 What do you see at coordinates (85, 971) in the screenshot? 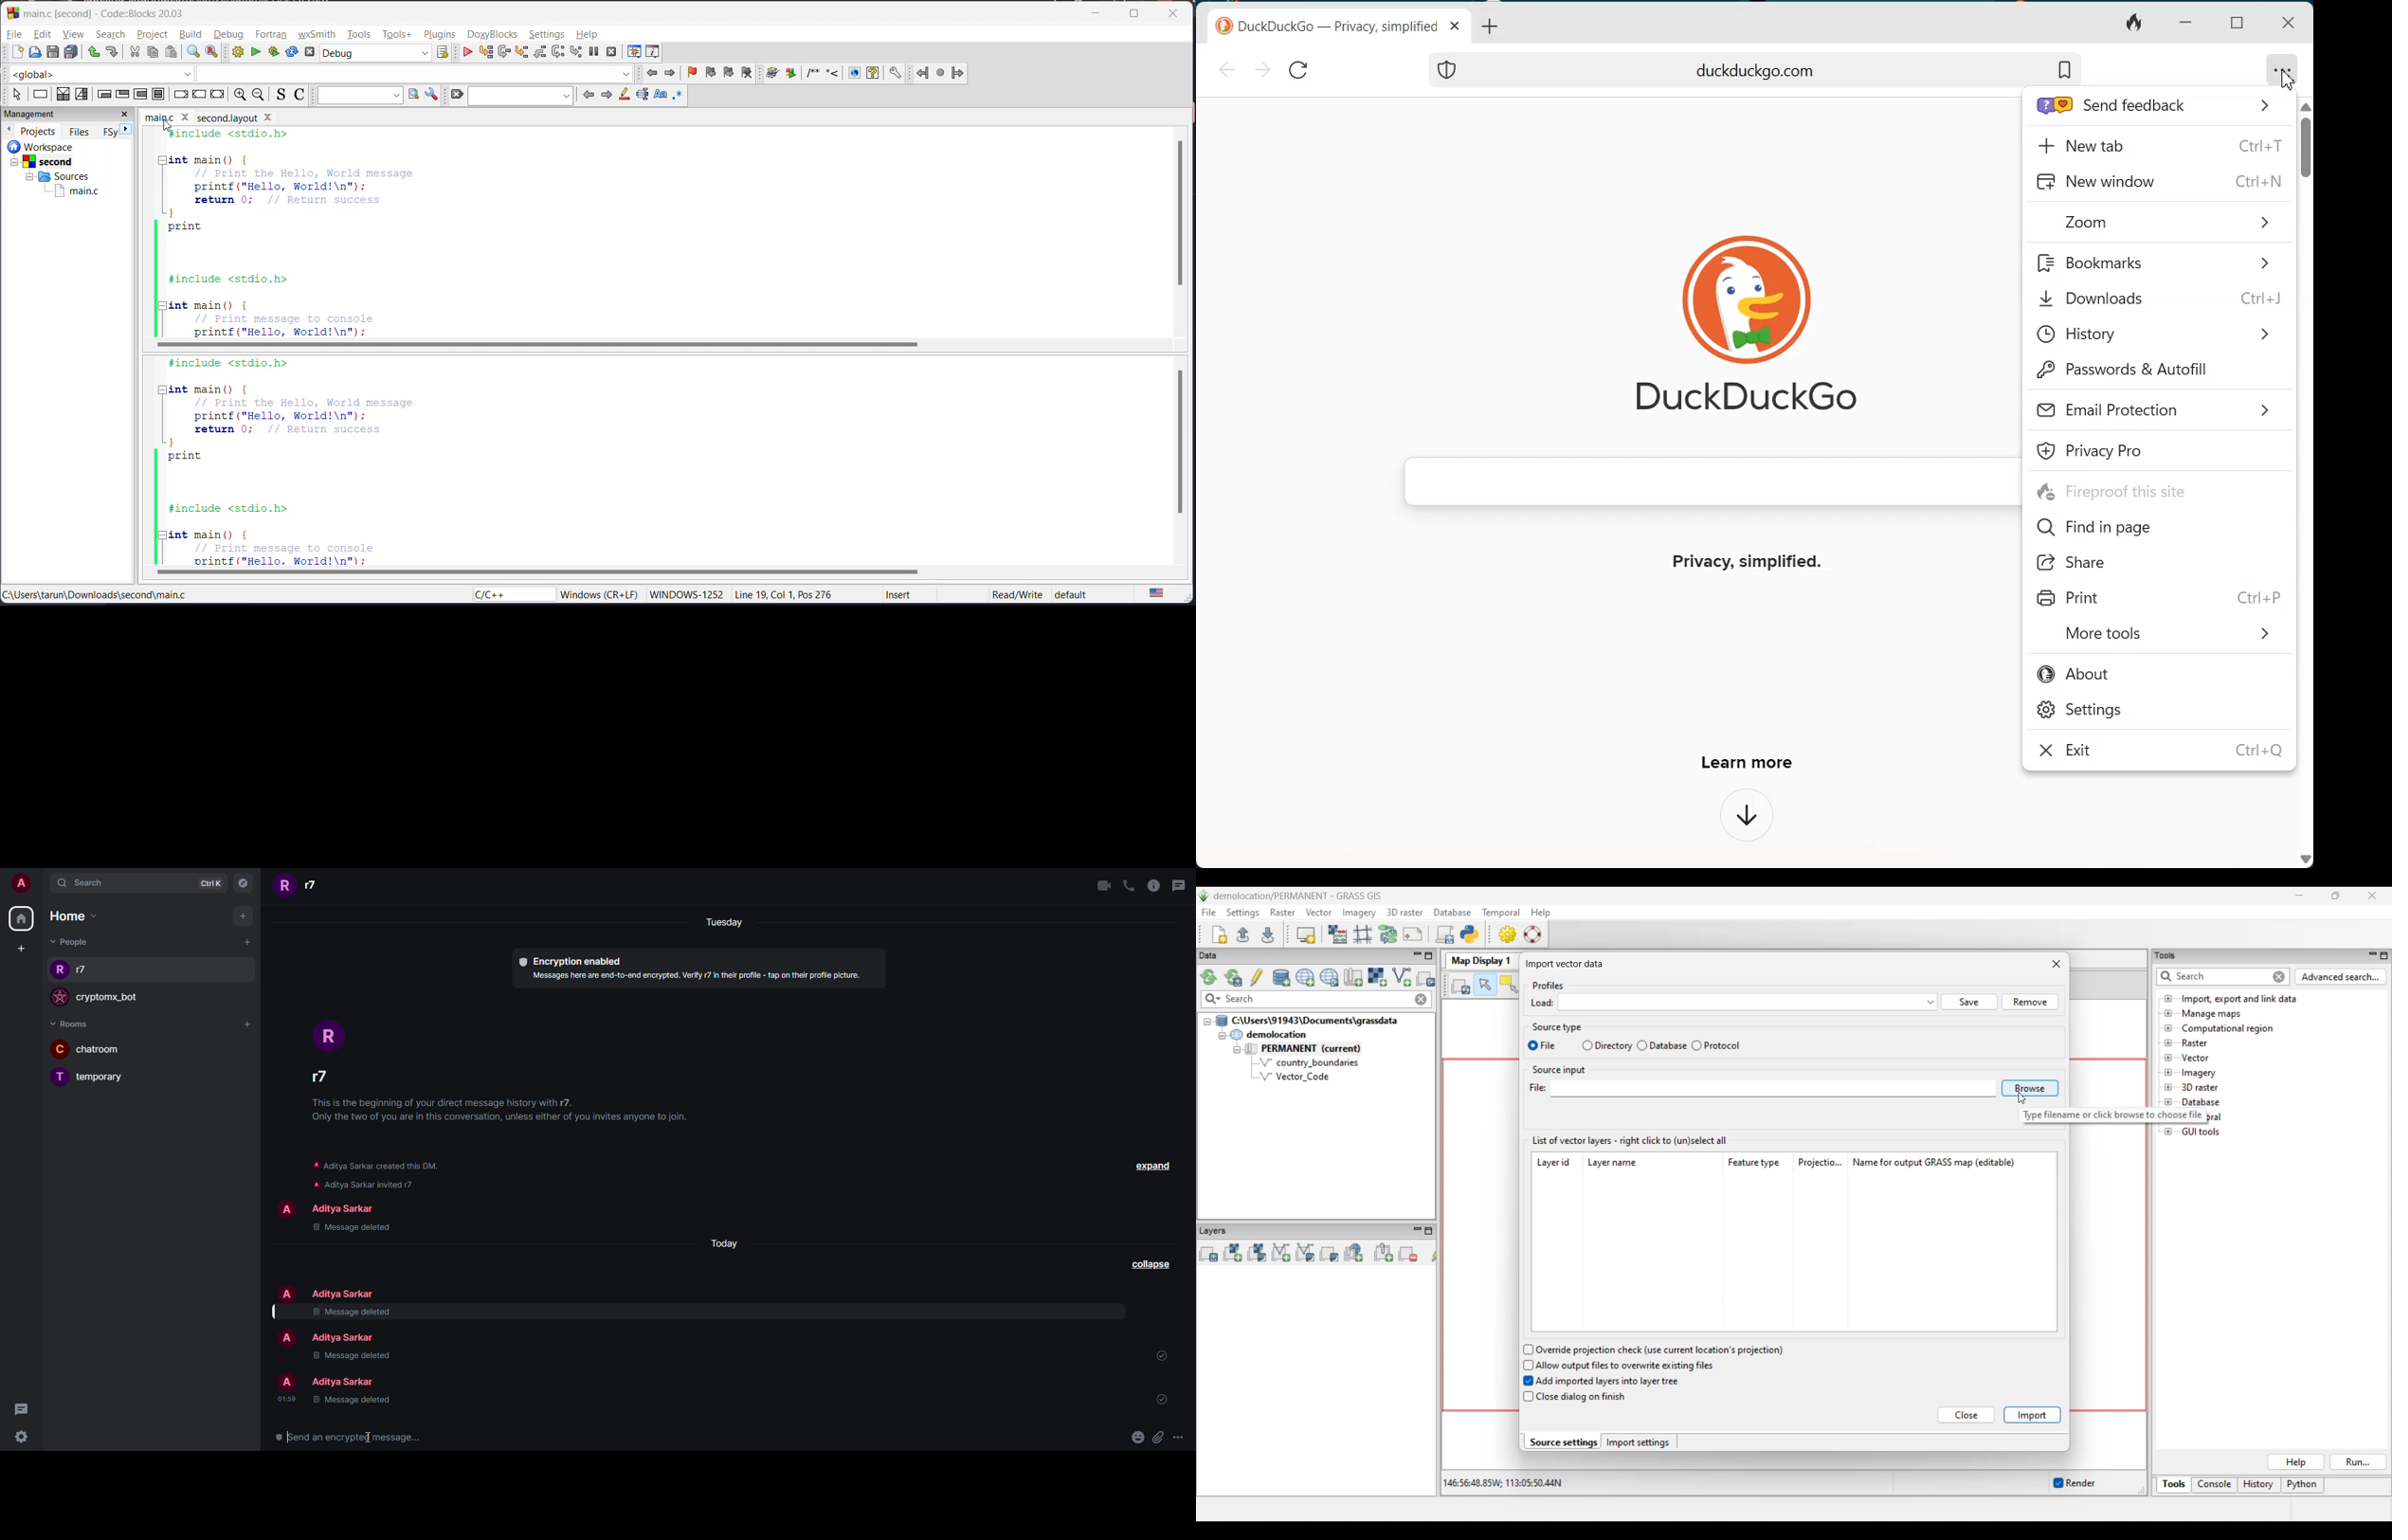
I see `people` at bounding box center [85, 971].